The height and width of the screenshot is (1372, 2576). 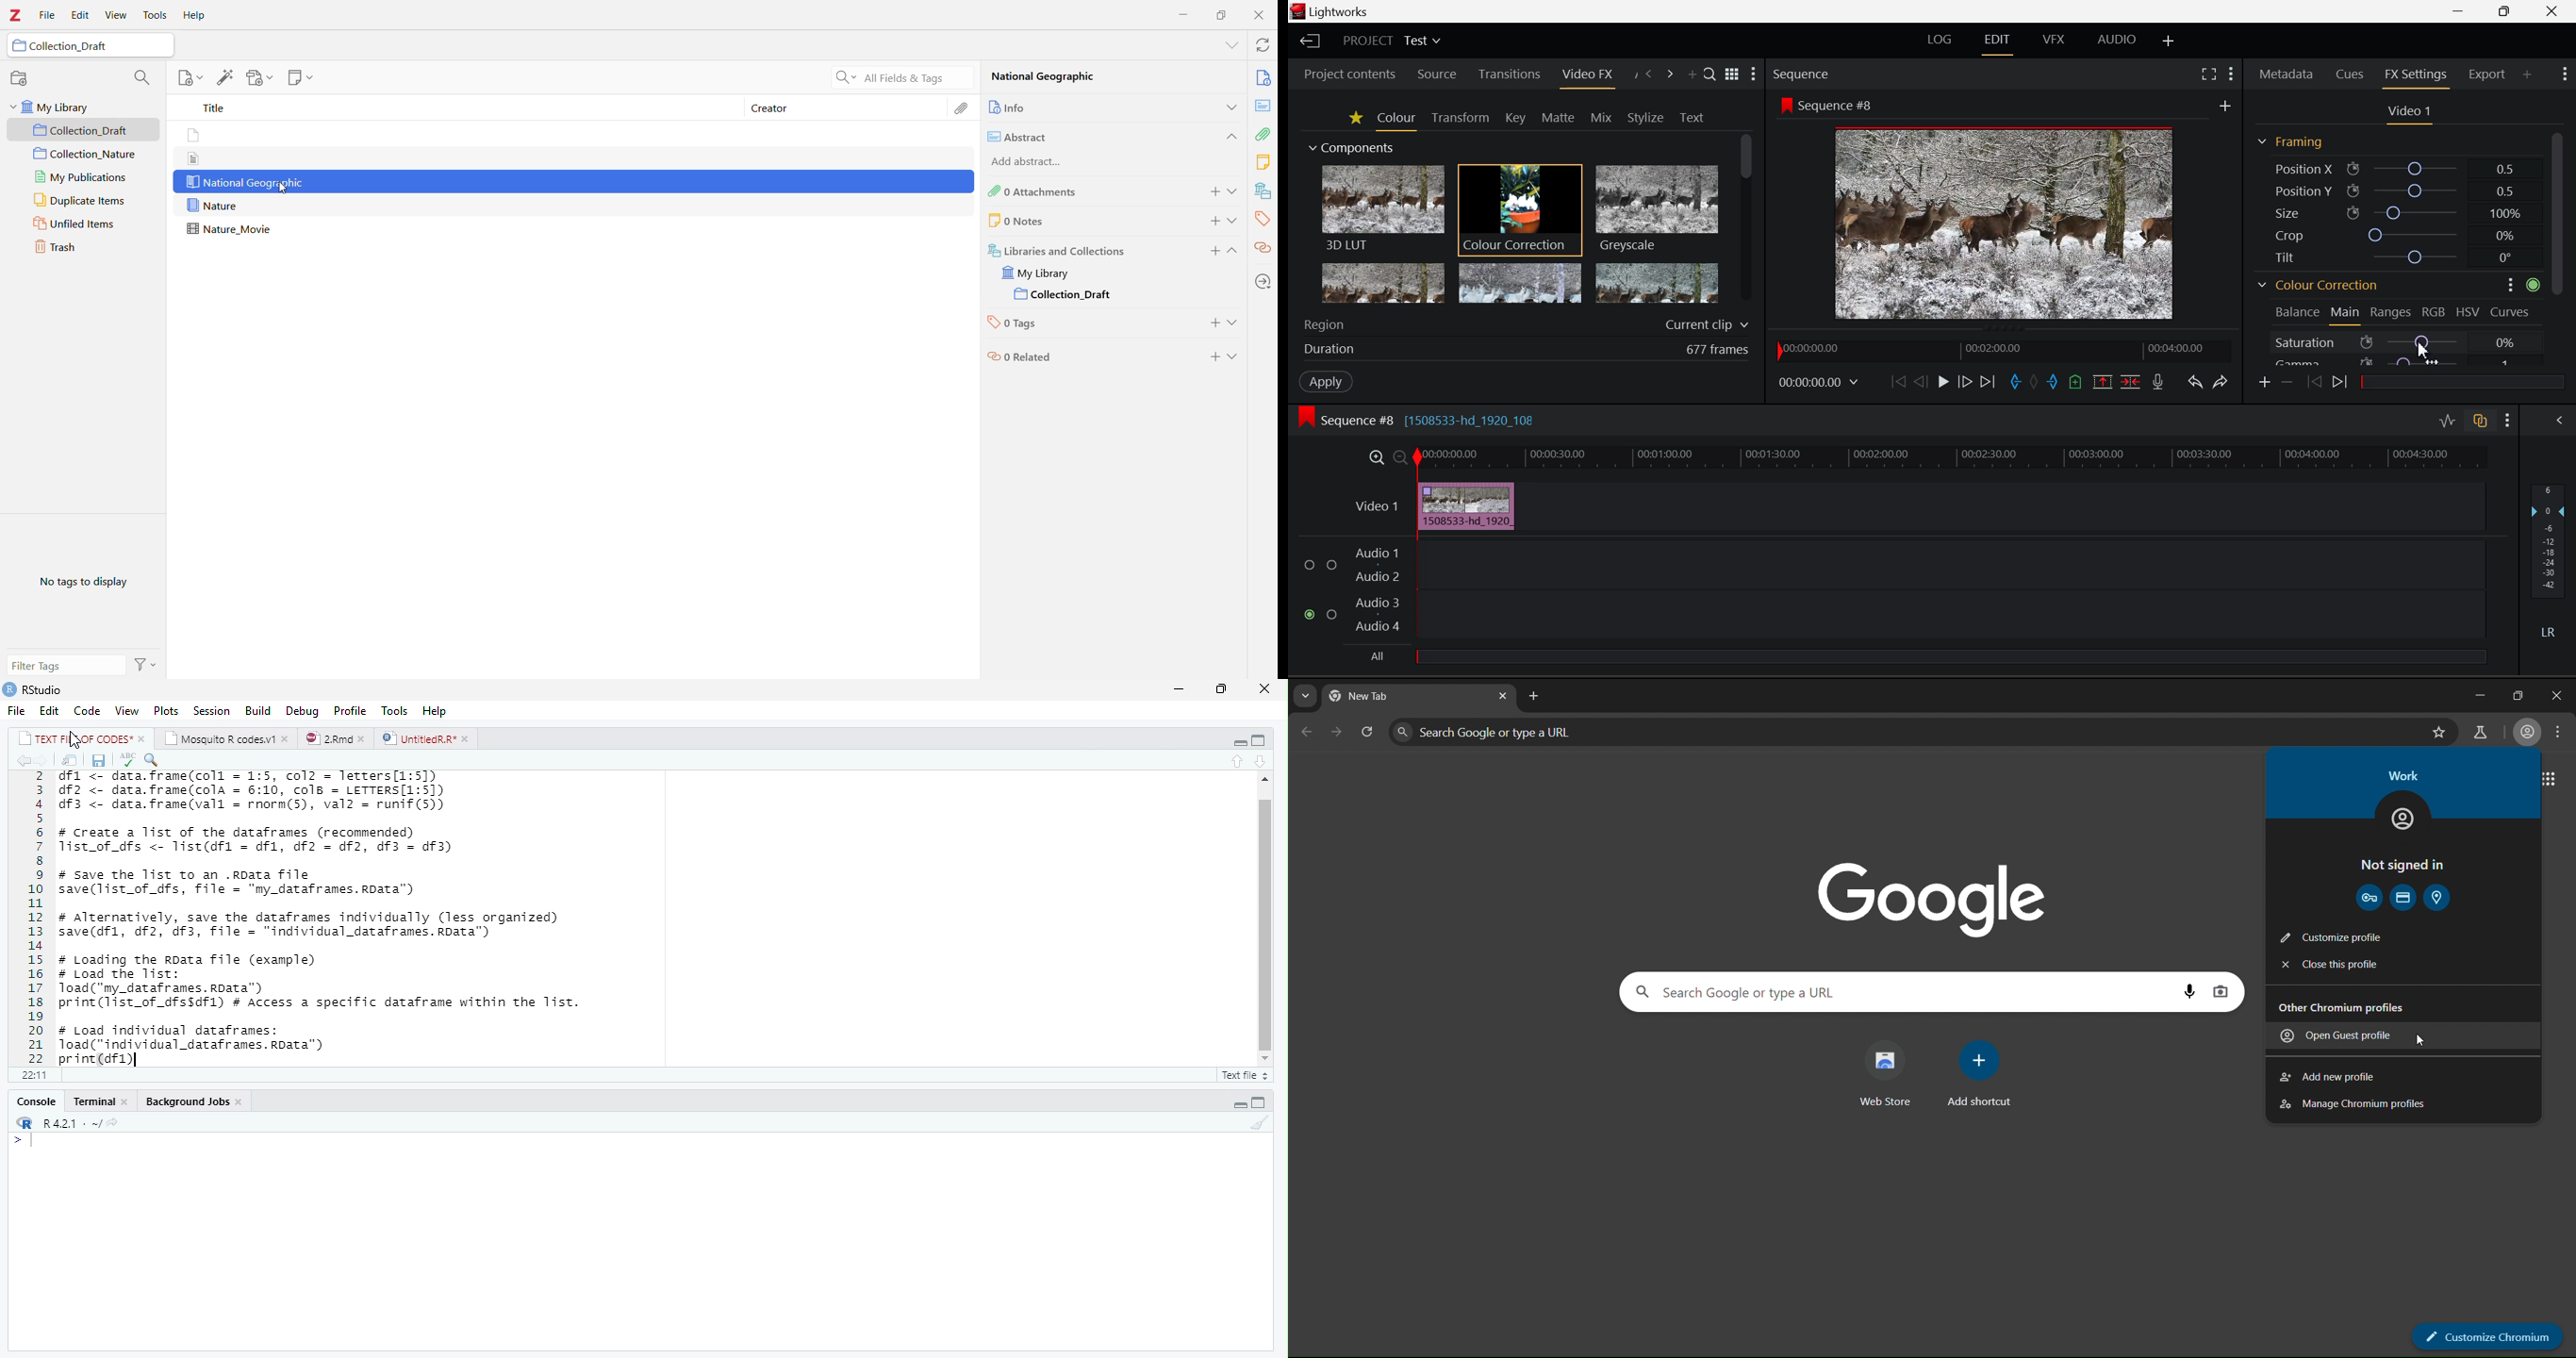 What do you see at coordinates (211, 710) in the screenshot?
I see `Session` at bounding box center [211, 710].